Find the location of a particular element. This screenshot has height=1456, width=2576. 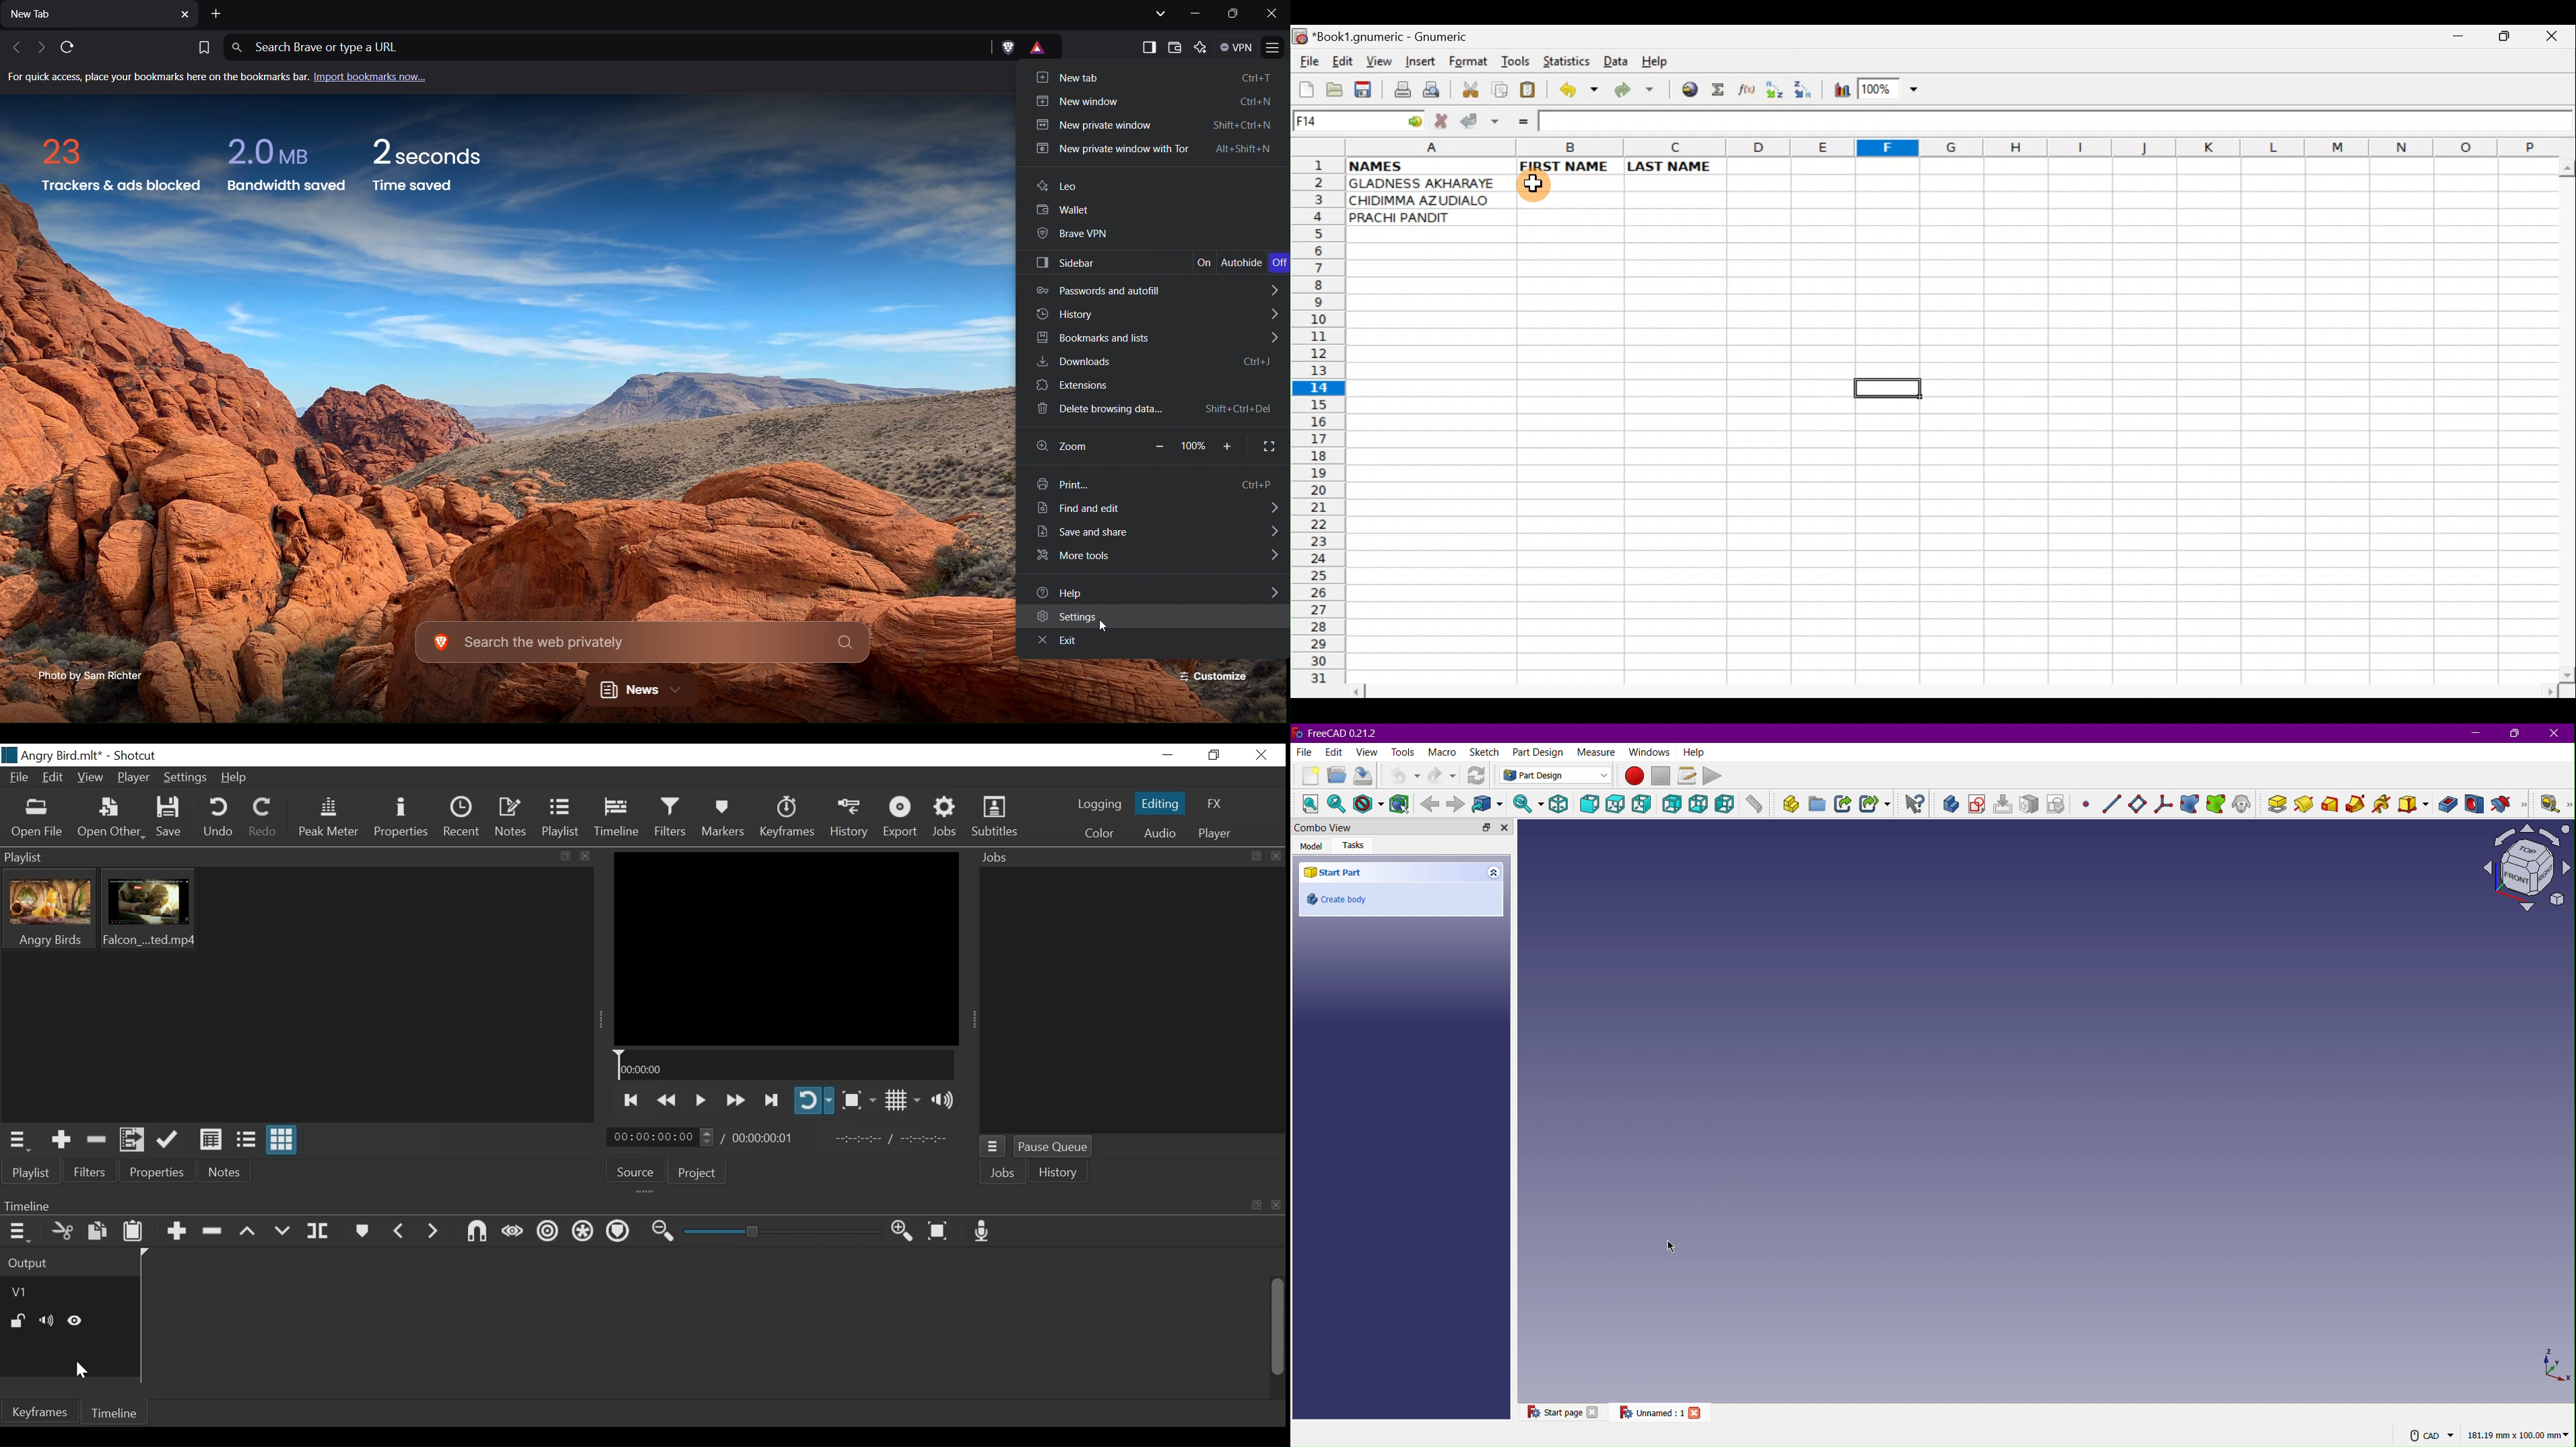

Shotcut is located at coordinates (136, 756).